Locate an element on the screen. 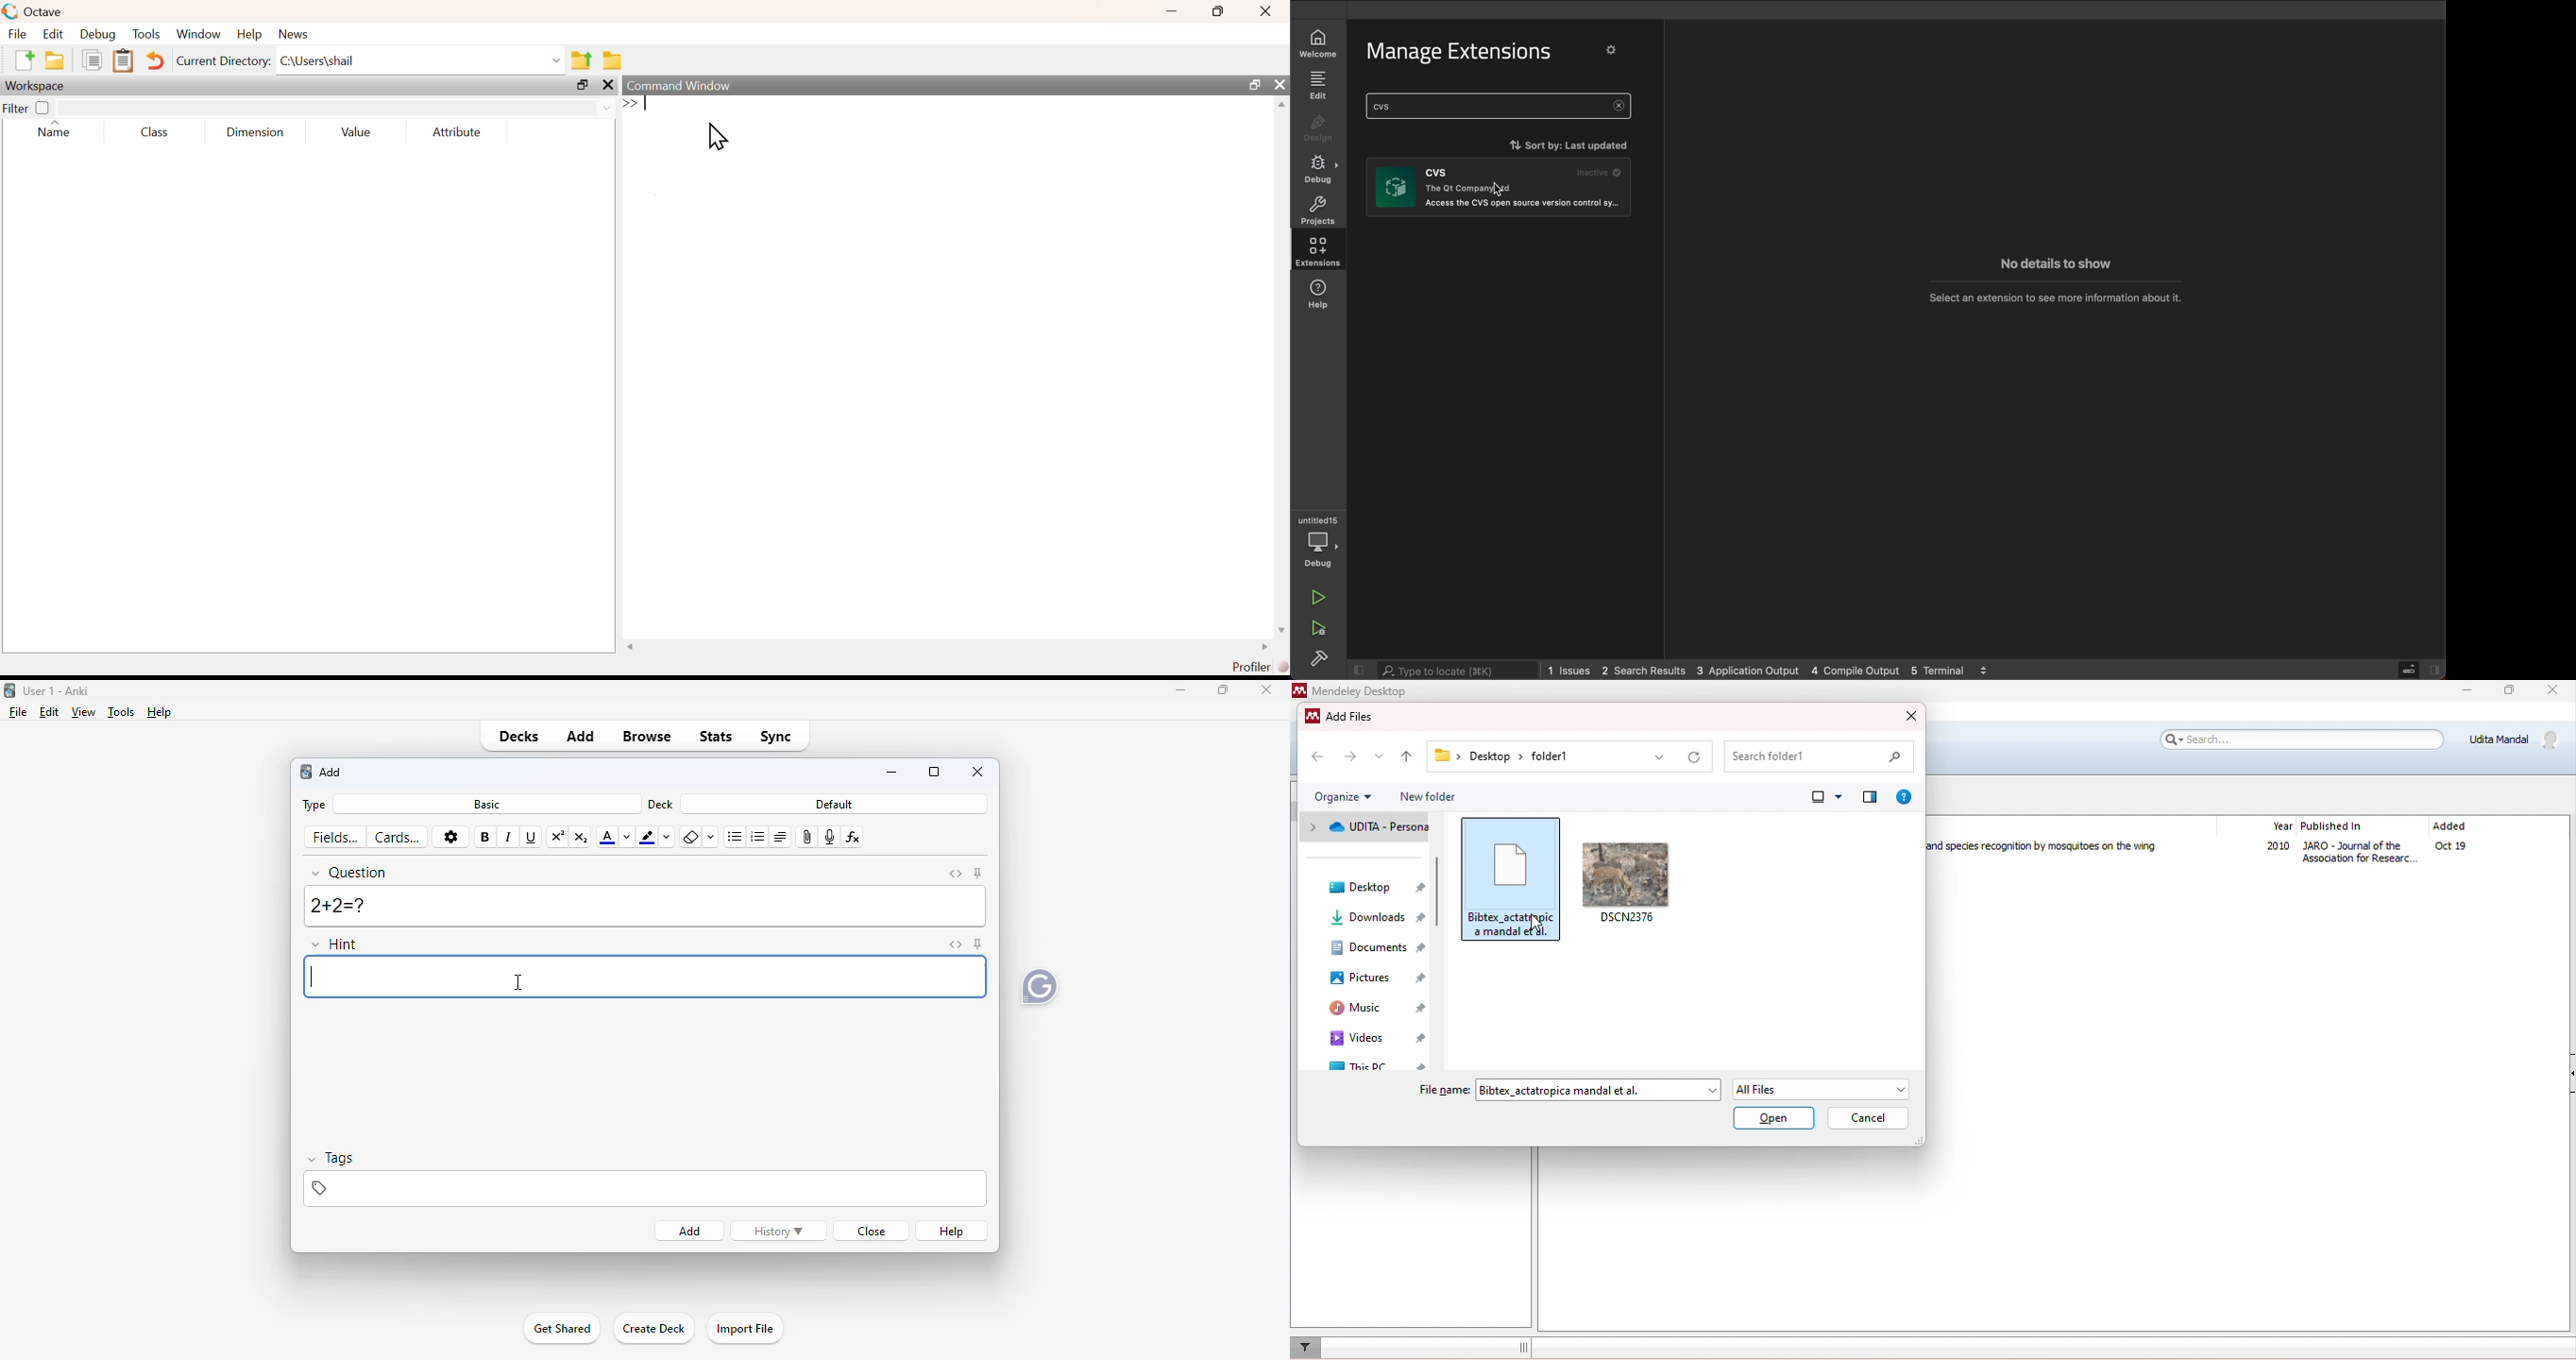  search is located at coordinates (2300, 741).